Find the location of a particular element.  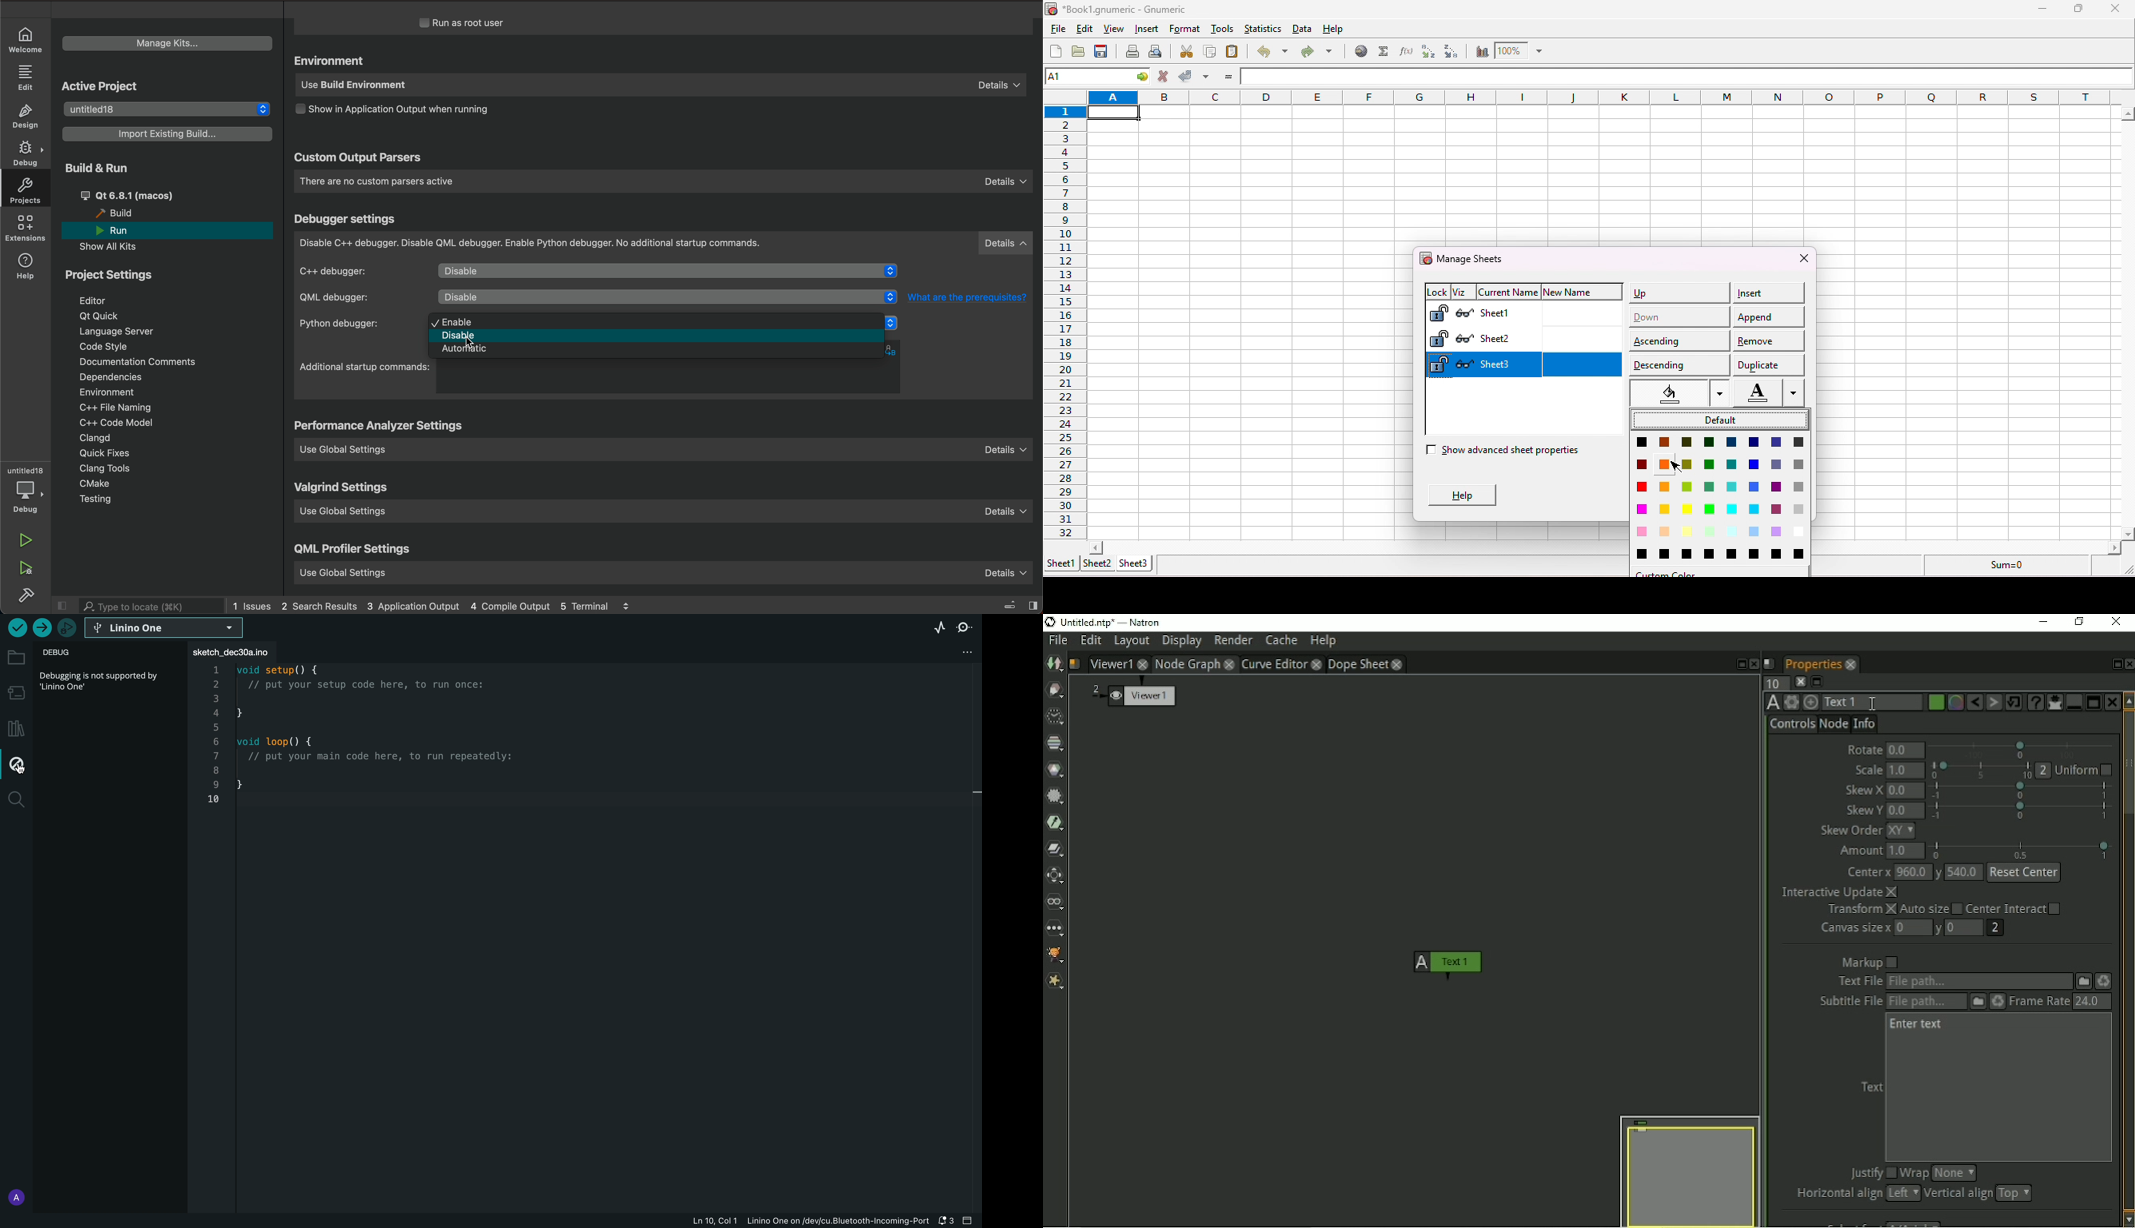

data is located at coordinates (1304, 26).